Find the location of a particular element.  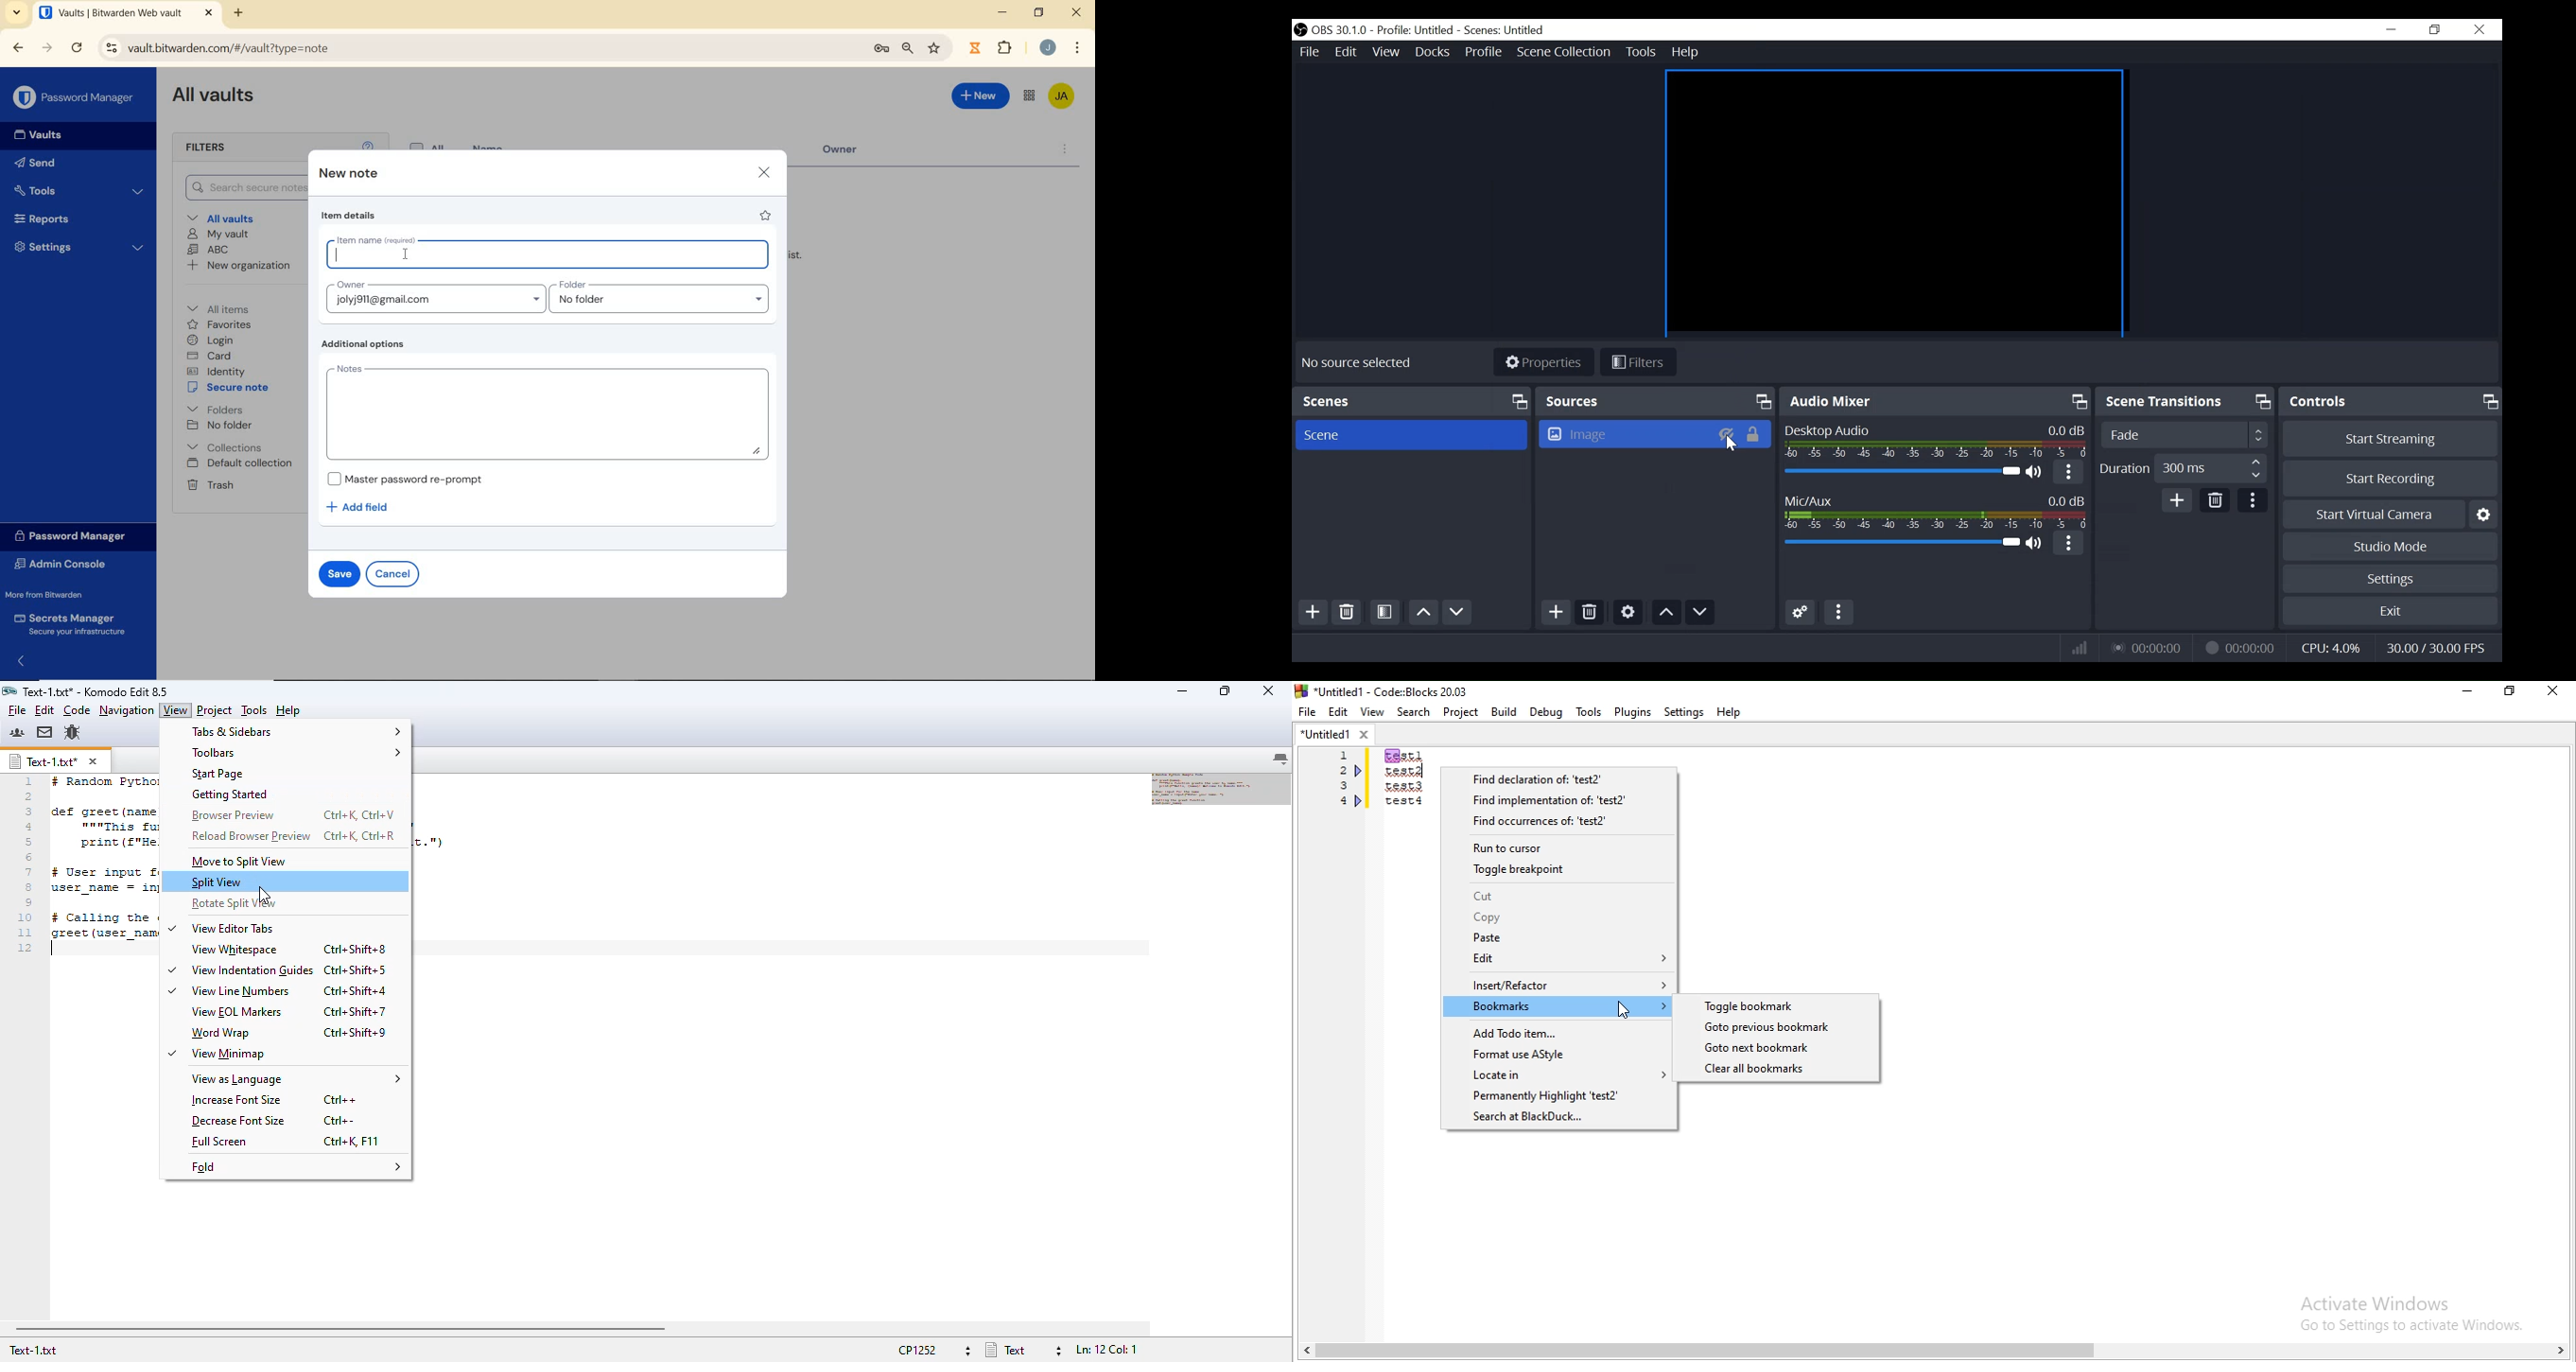

Maximize is located at coordinates (2513, 693).